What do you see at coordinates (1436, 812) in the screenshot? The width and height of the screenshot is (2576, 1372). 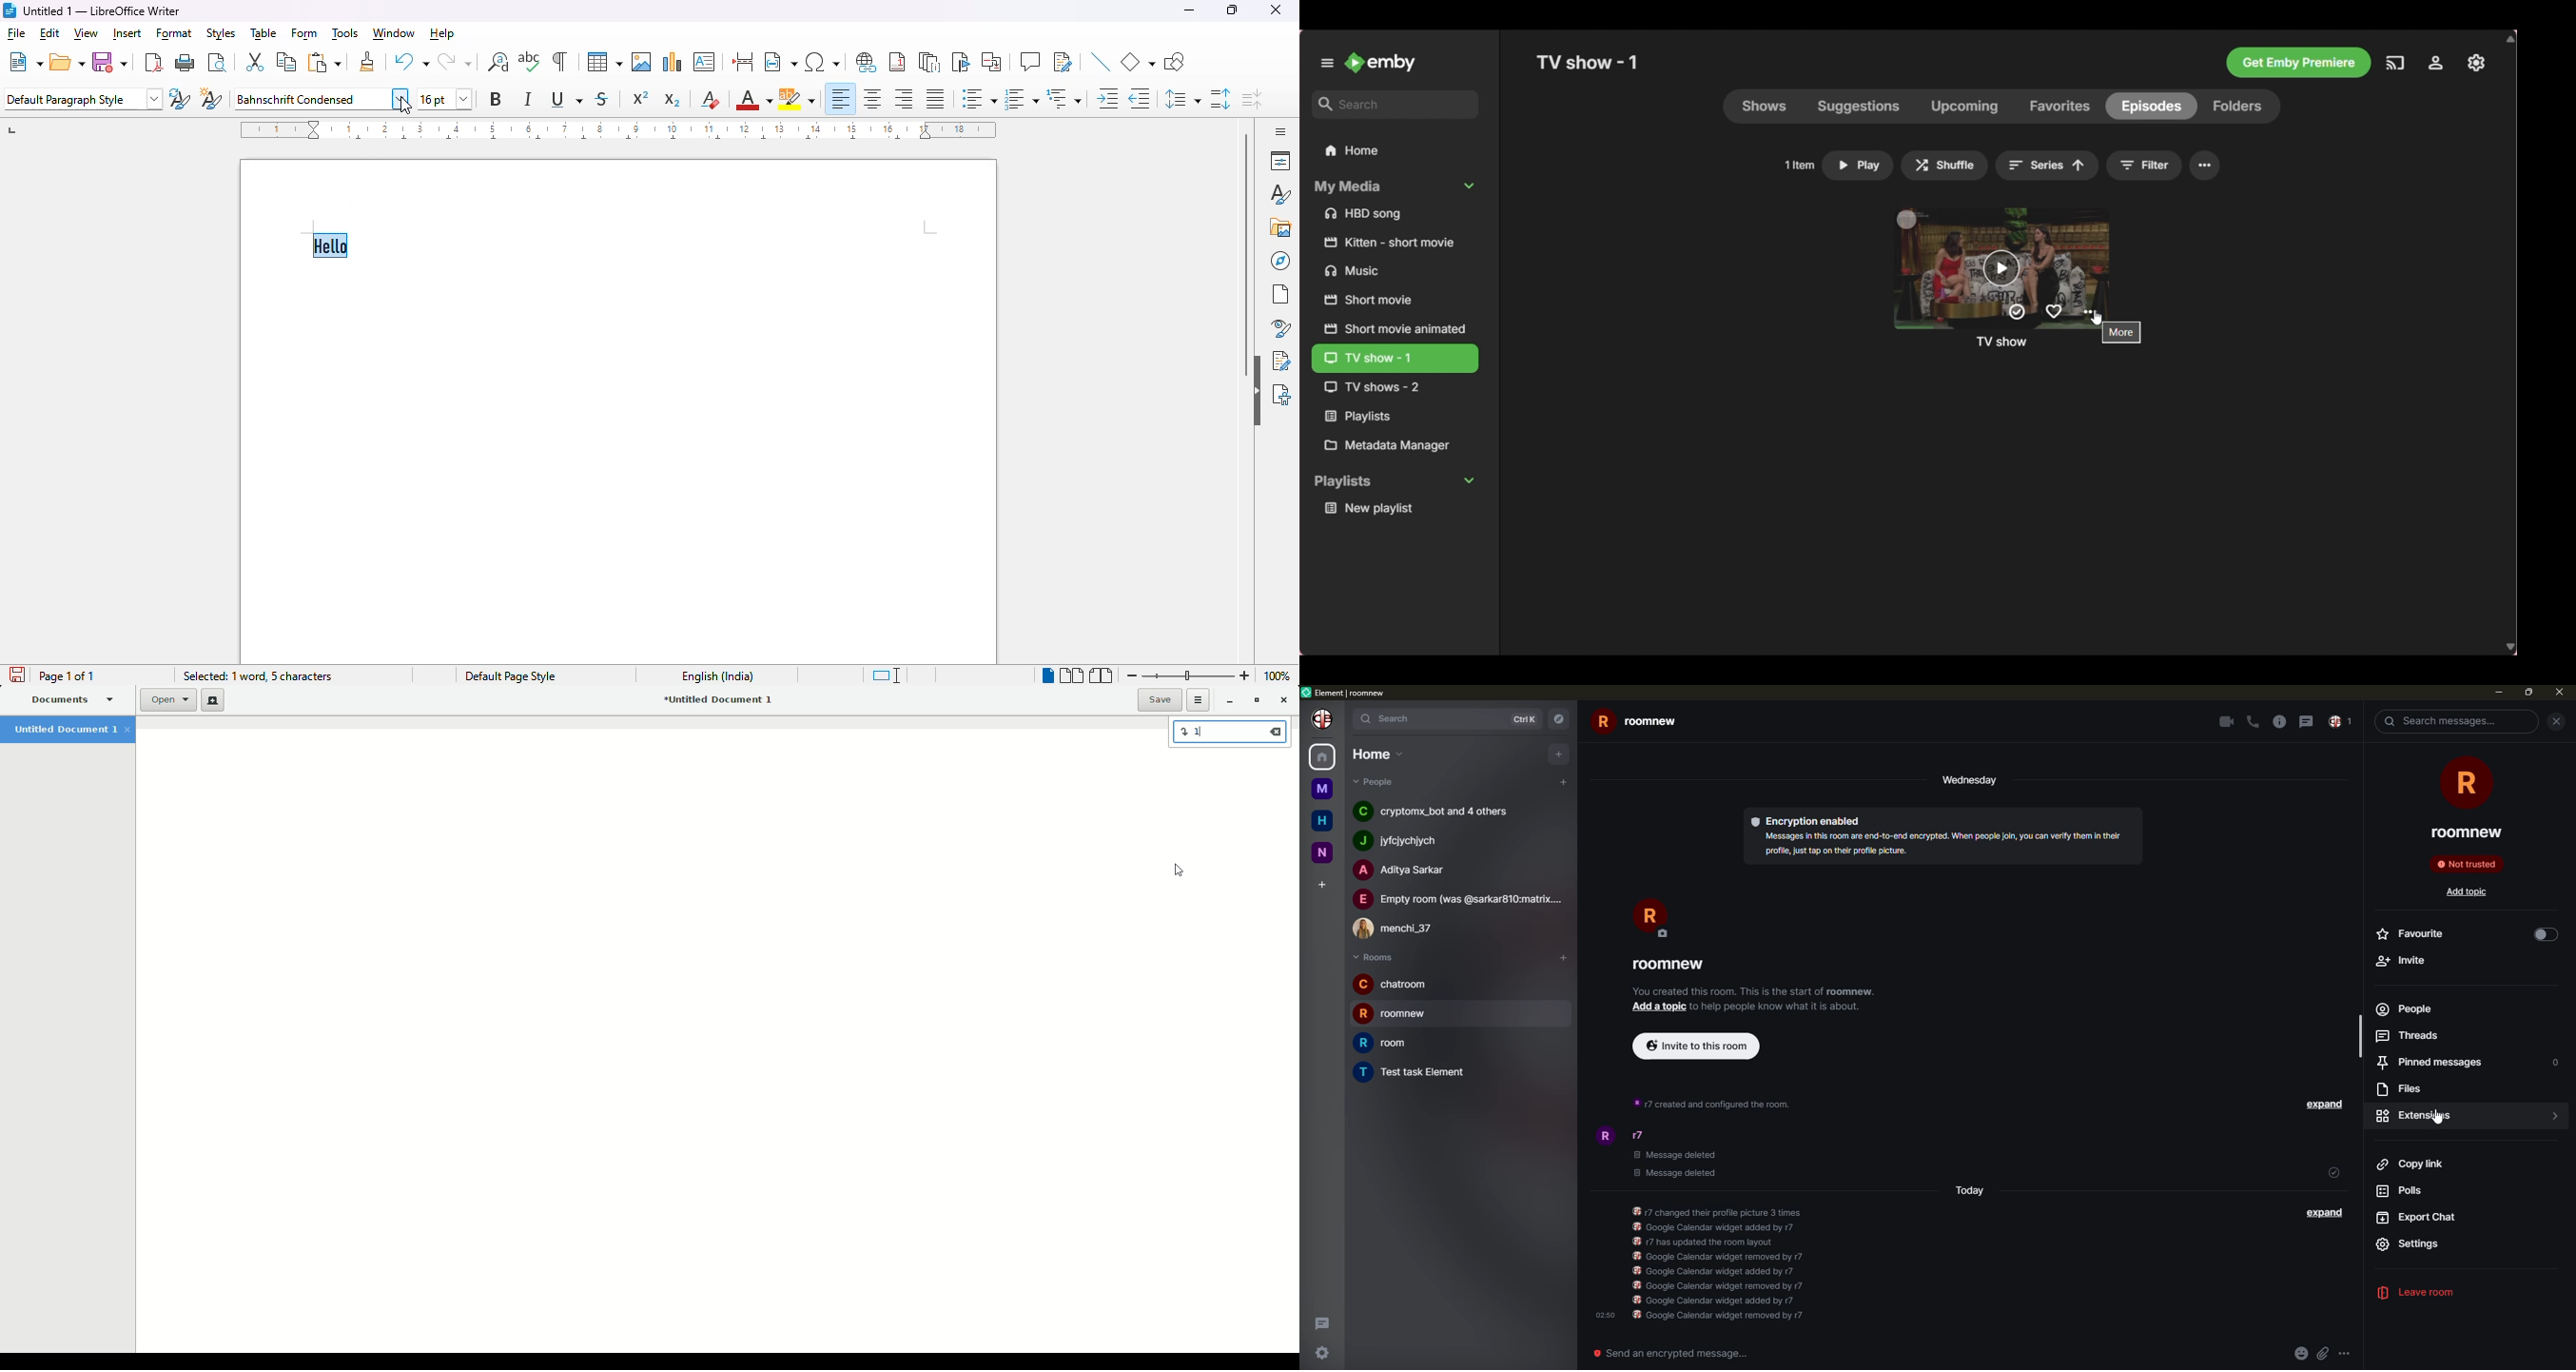 I see `people` at bounding box center [1436, 812].